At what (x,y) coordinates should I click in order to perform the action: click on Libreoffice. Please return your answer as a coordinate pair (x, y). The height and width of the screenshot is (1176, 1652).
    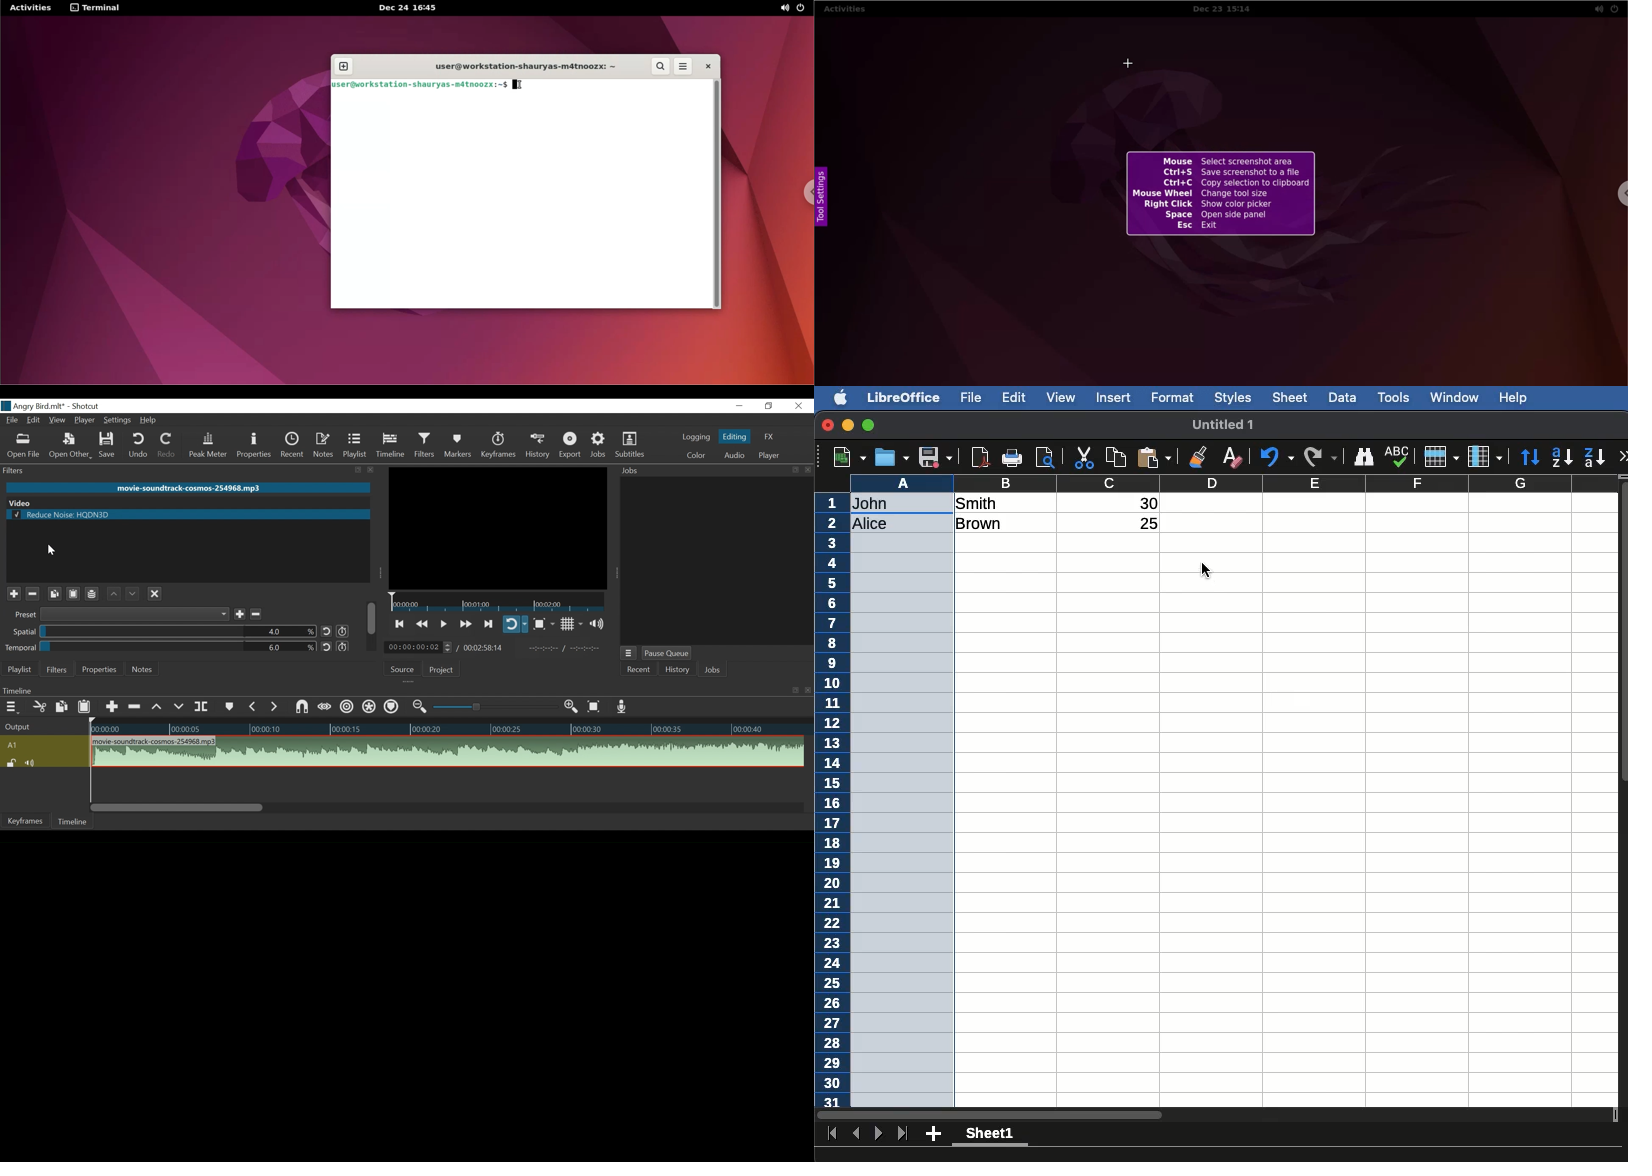
    Looking at the image, I should click on (903, 398).